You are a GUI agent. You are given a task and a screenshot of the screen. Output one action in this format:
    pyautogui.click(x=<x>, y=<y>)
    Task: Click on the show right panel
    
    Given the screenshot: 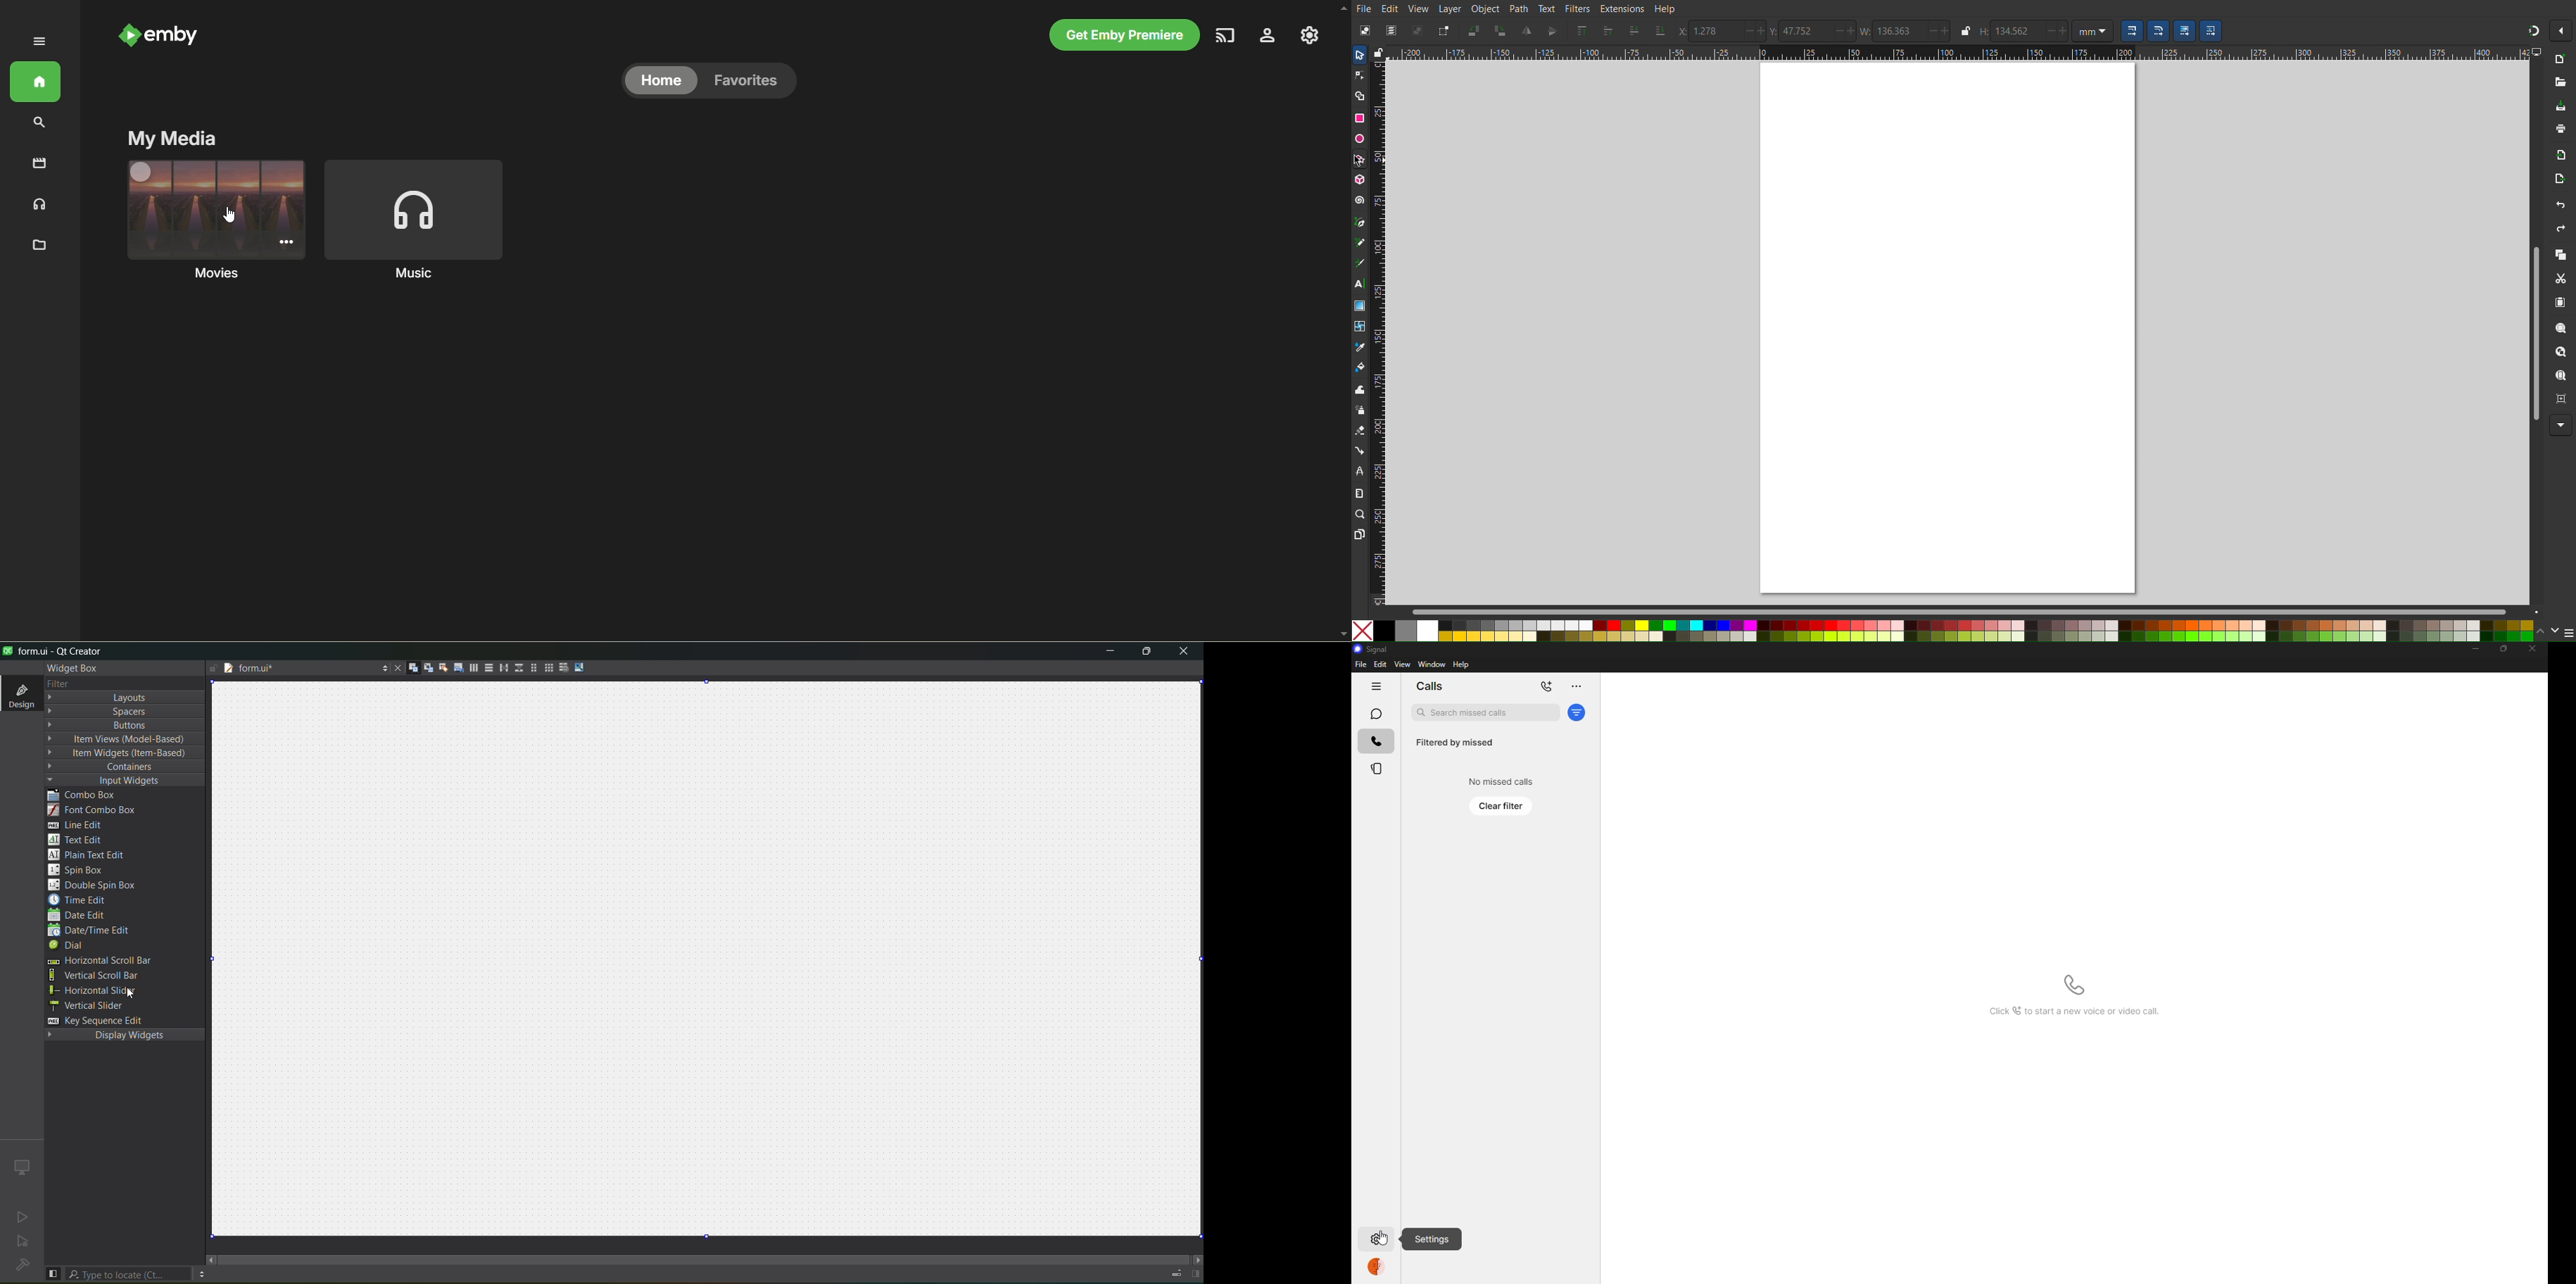 What is the action you would take?
    pyautogui.click(x=1196, y=1271)
    